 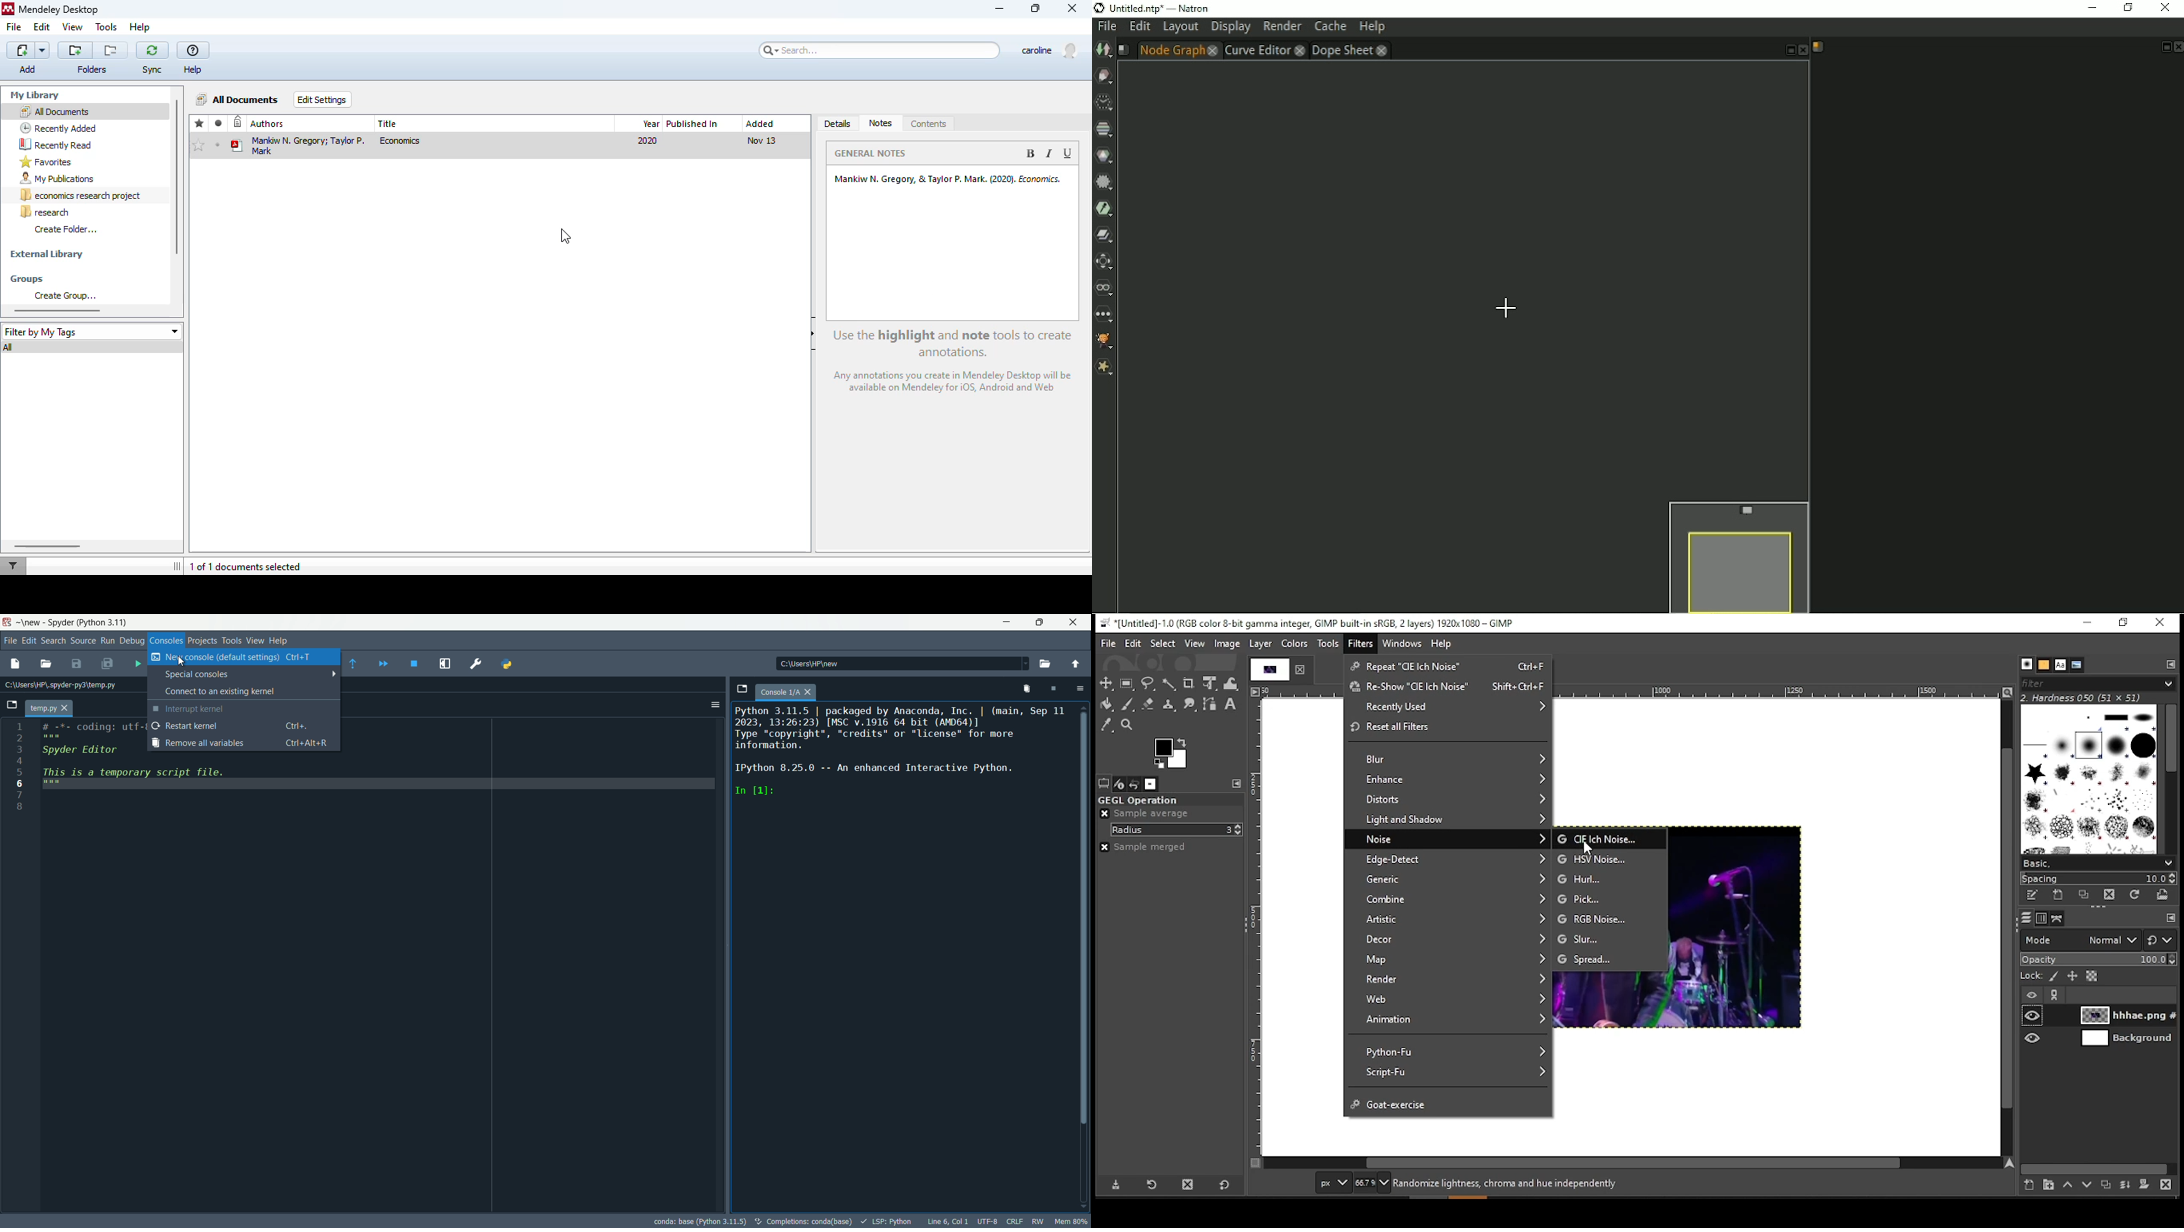 What do you see at coordinates (107, 664) in the screenshot?
I see `save all files` at bounding box center [107, 664].